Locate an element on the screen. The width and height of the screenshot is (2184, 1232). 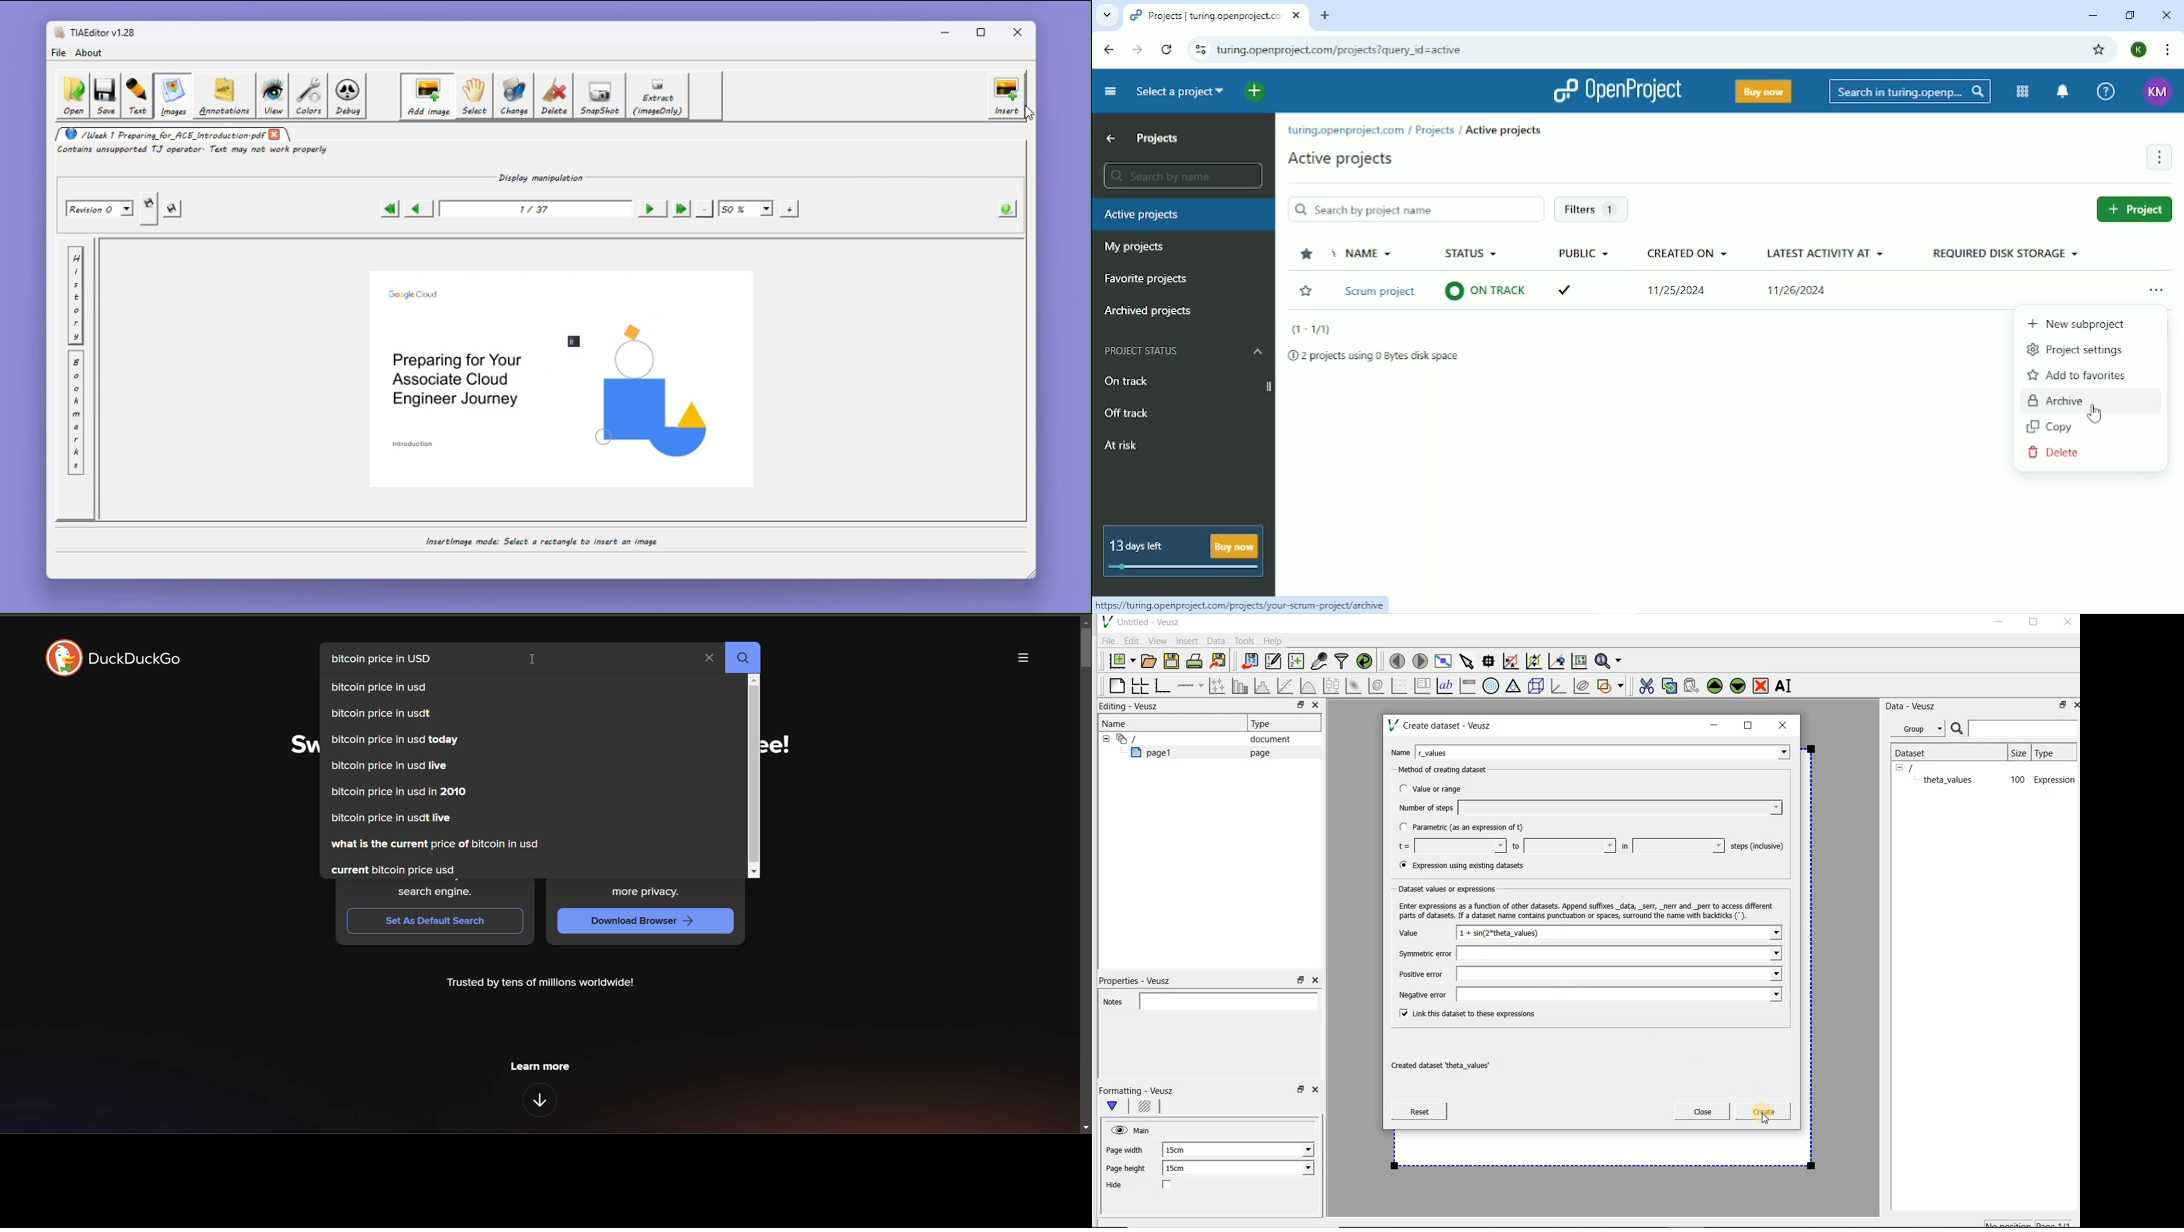
page is located at coordinates (1257, 753).